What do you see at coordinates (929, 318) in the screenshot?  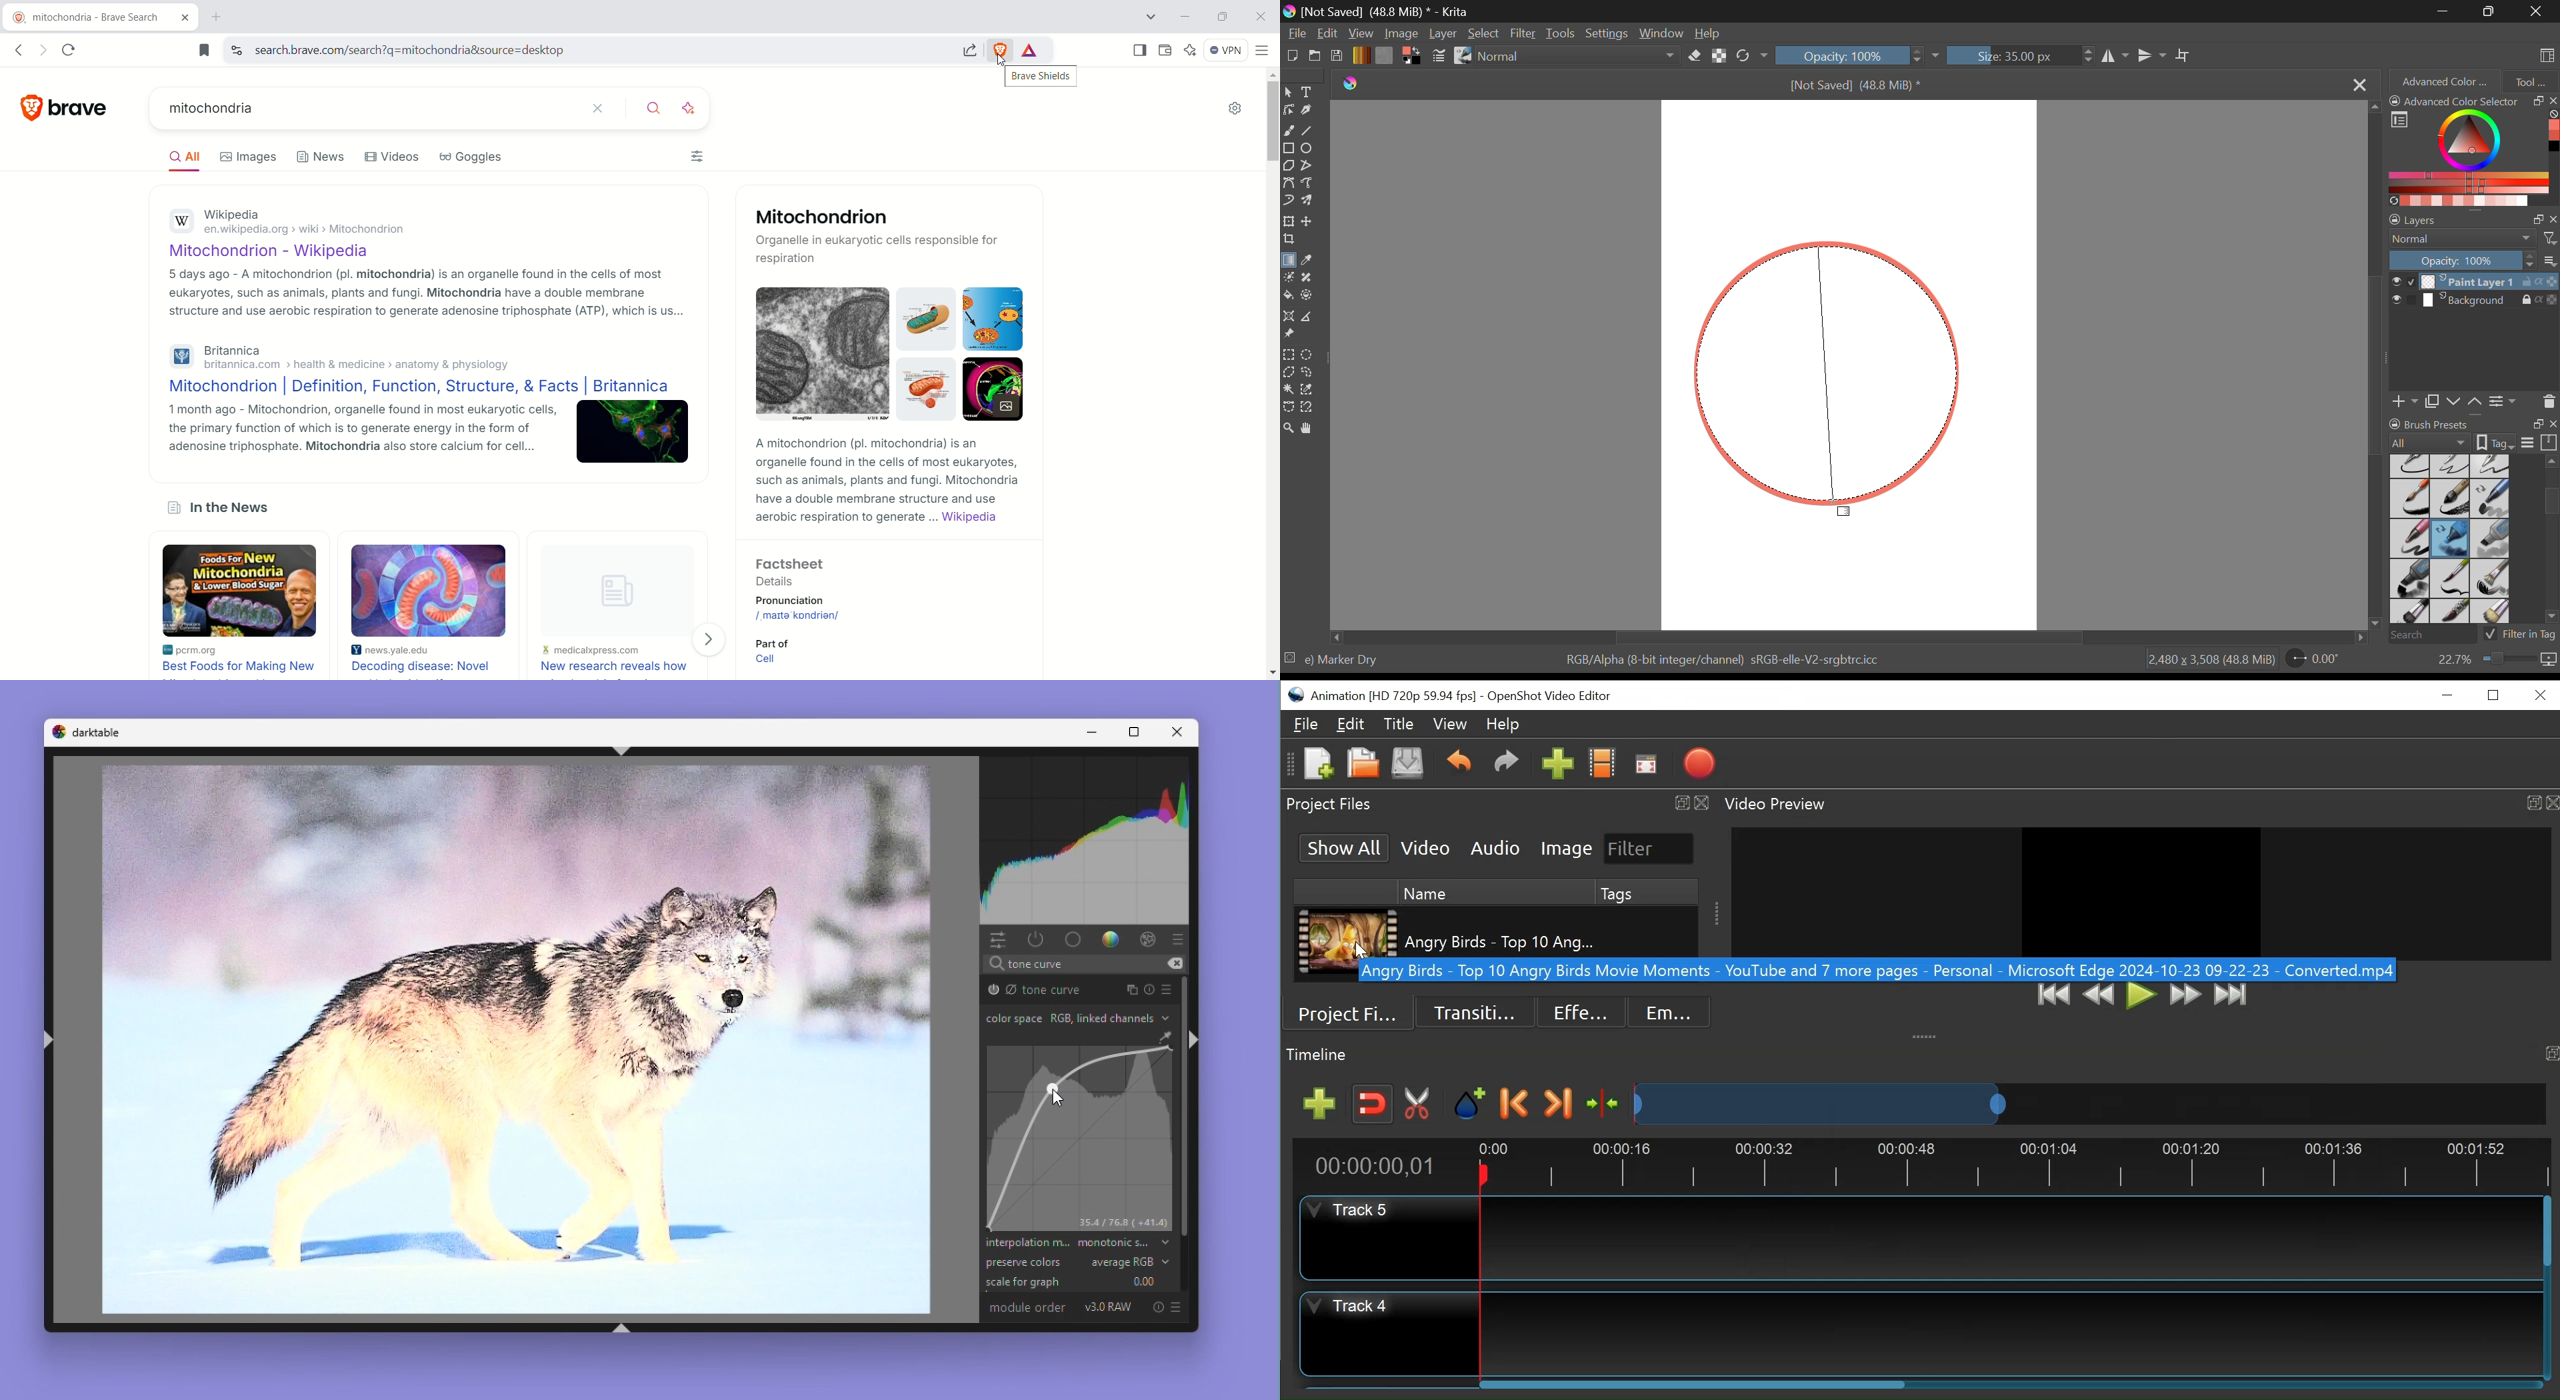 I see `Image` at bounding box center [929, 318].